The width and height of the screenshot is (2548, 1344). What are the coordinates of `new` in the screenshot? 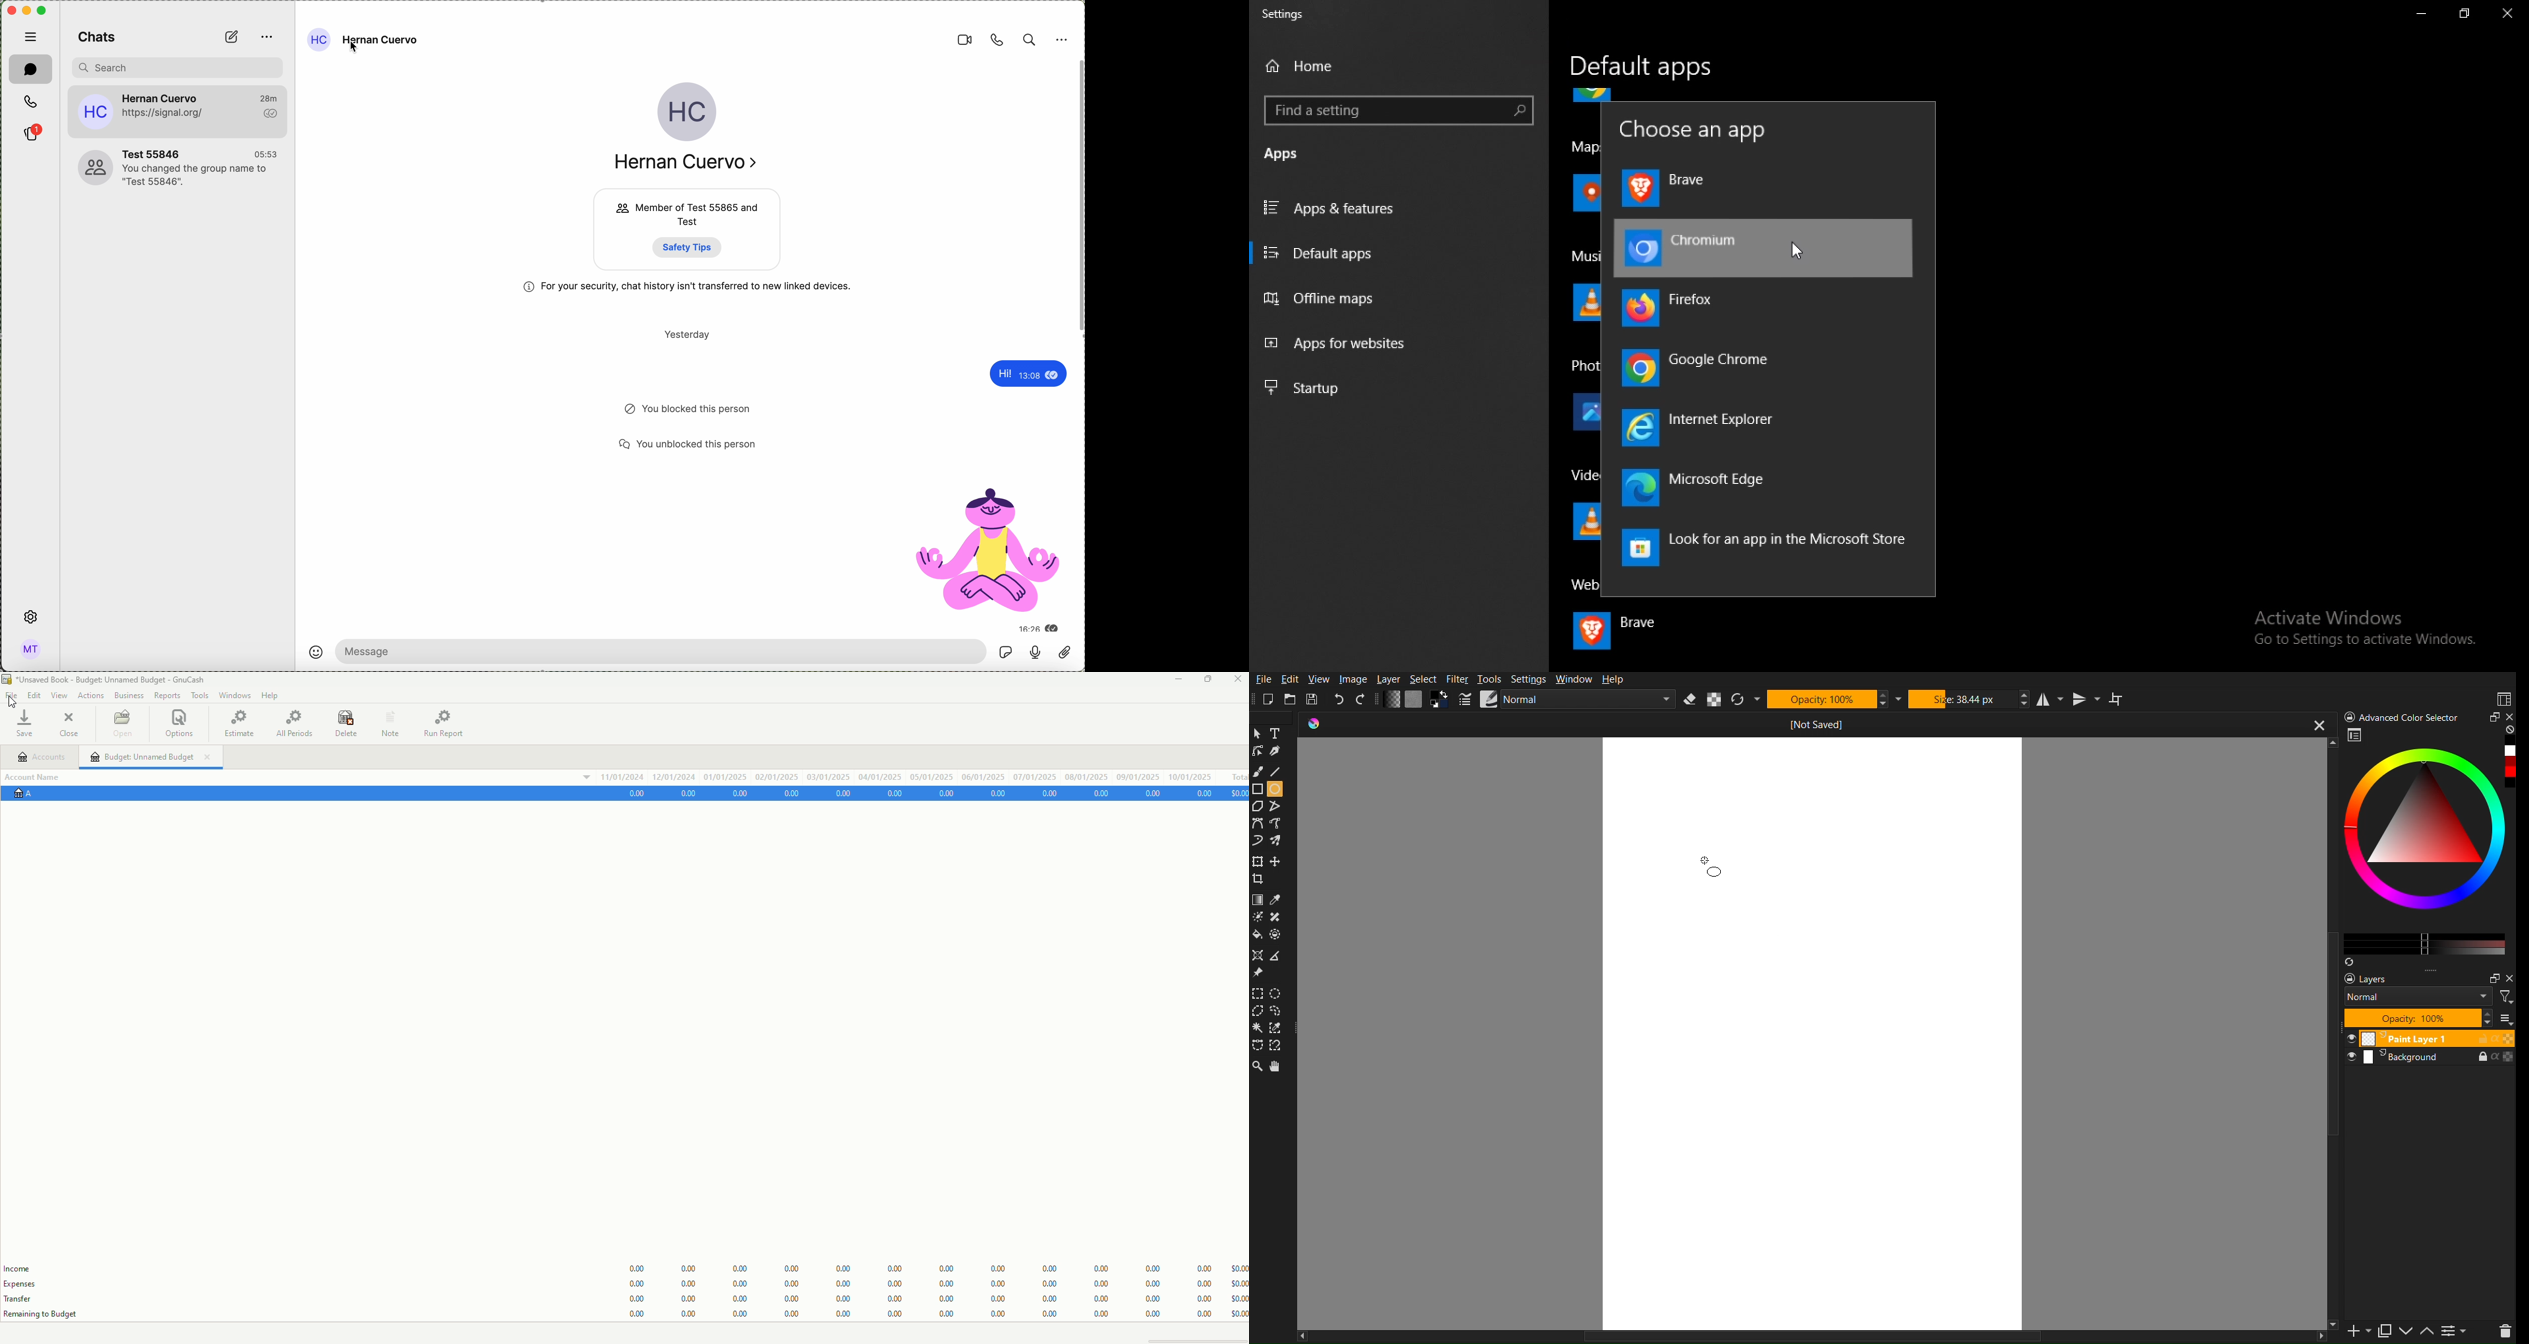 It's located at (2356, 1333).